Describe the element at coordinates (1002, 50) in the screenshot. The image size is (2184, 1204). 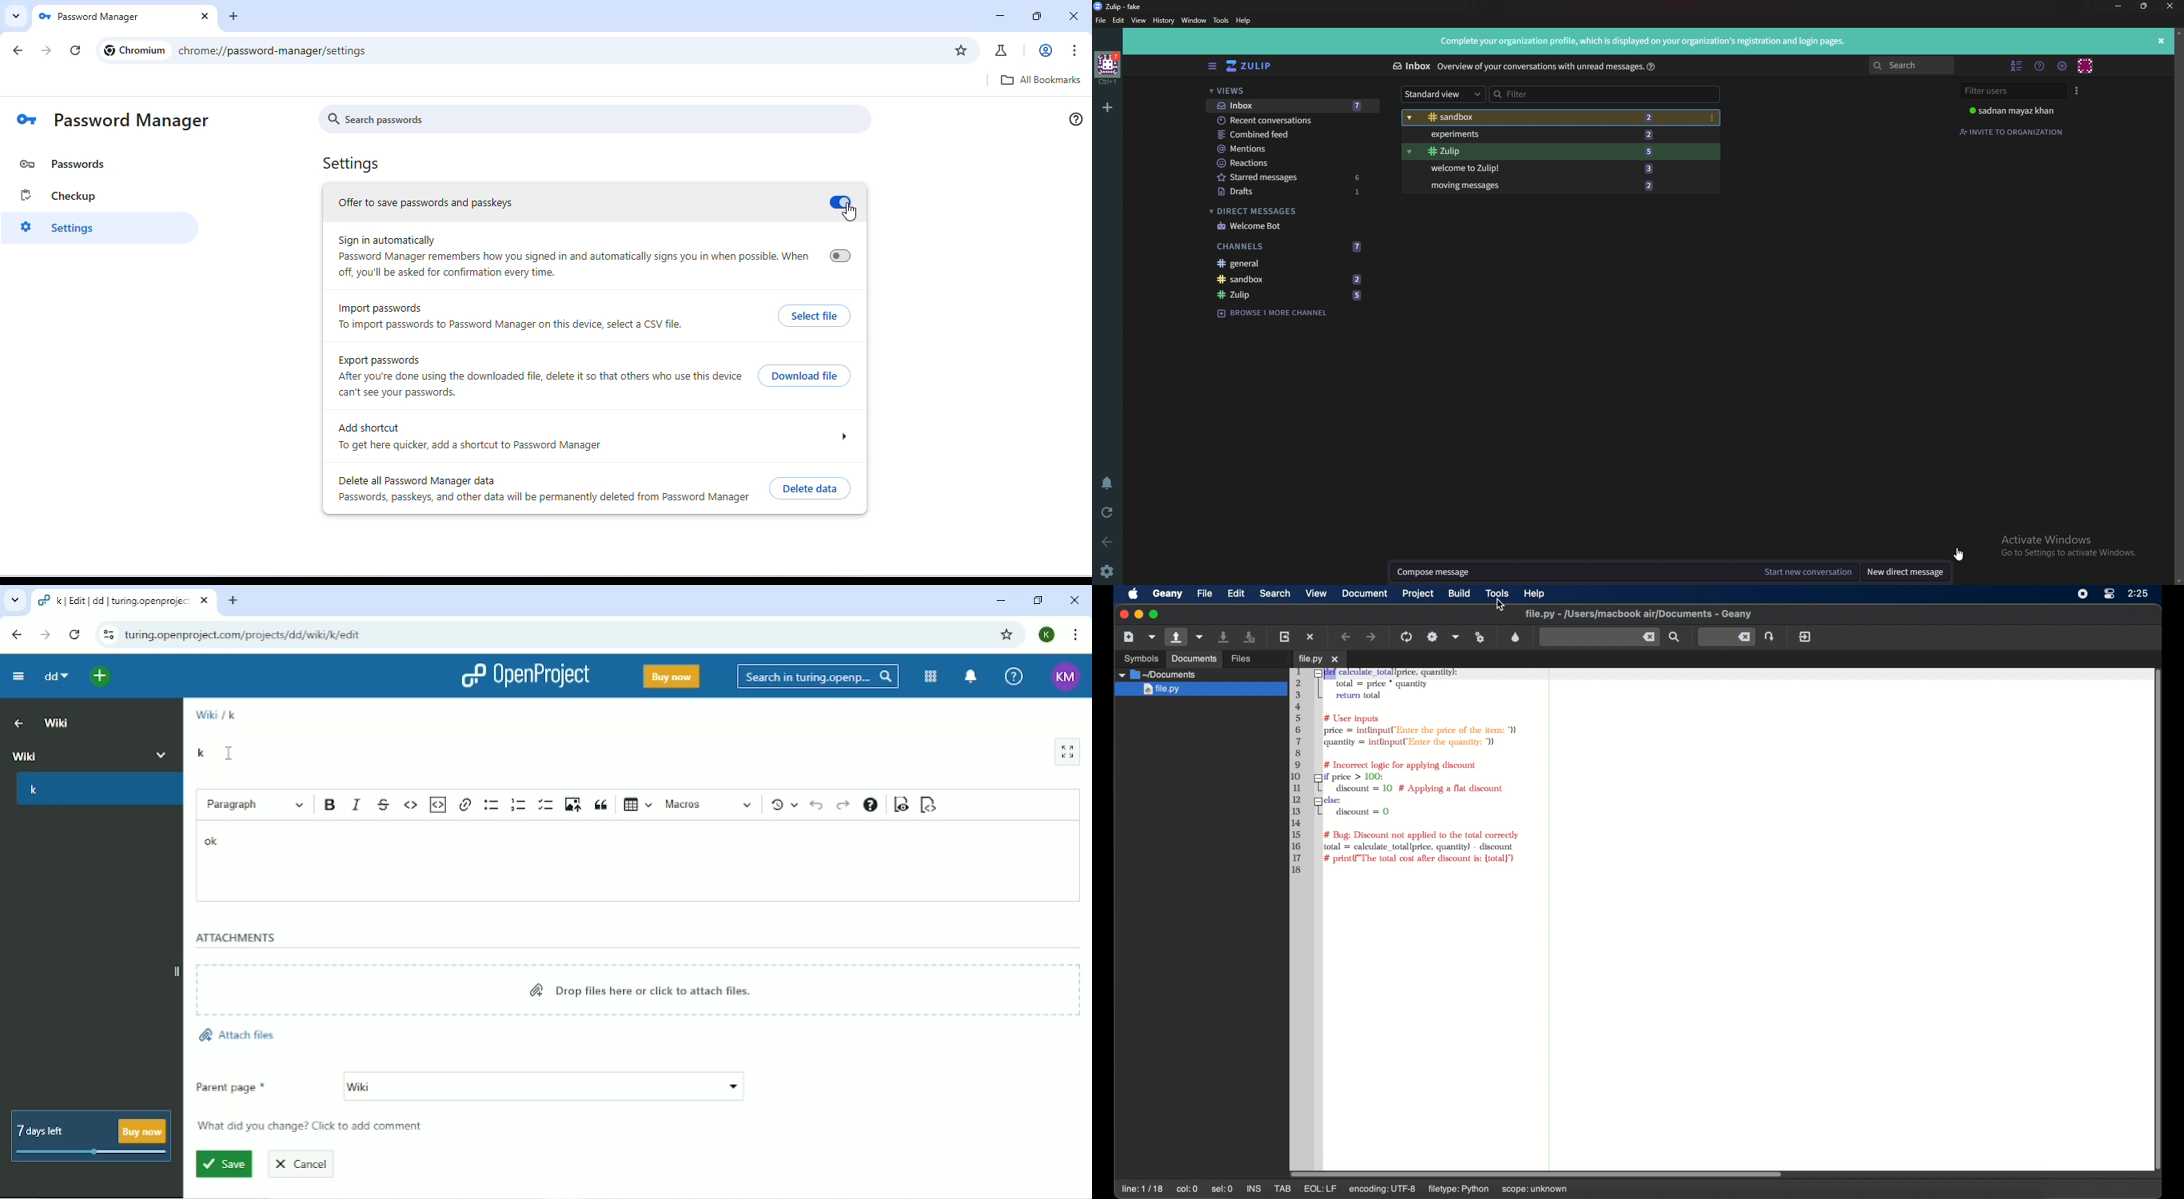
I see `chrome labs` at that location.